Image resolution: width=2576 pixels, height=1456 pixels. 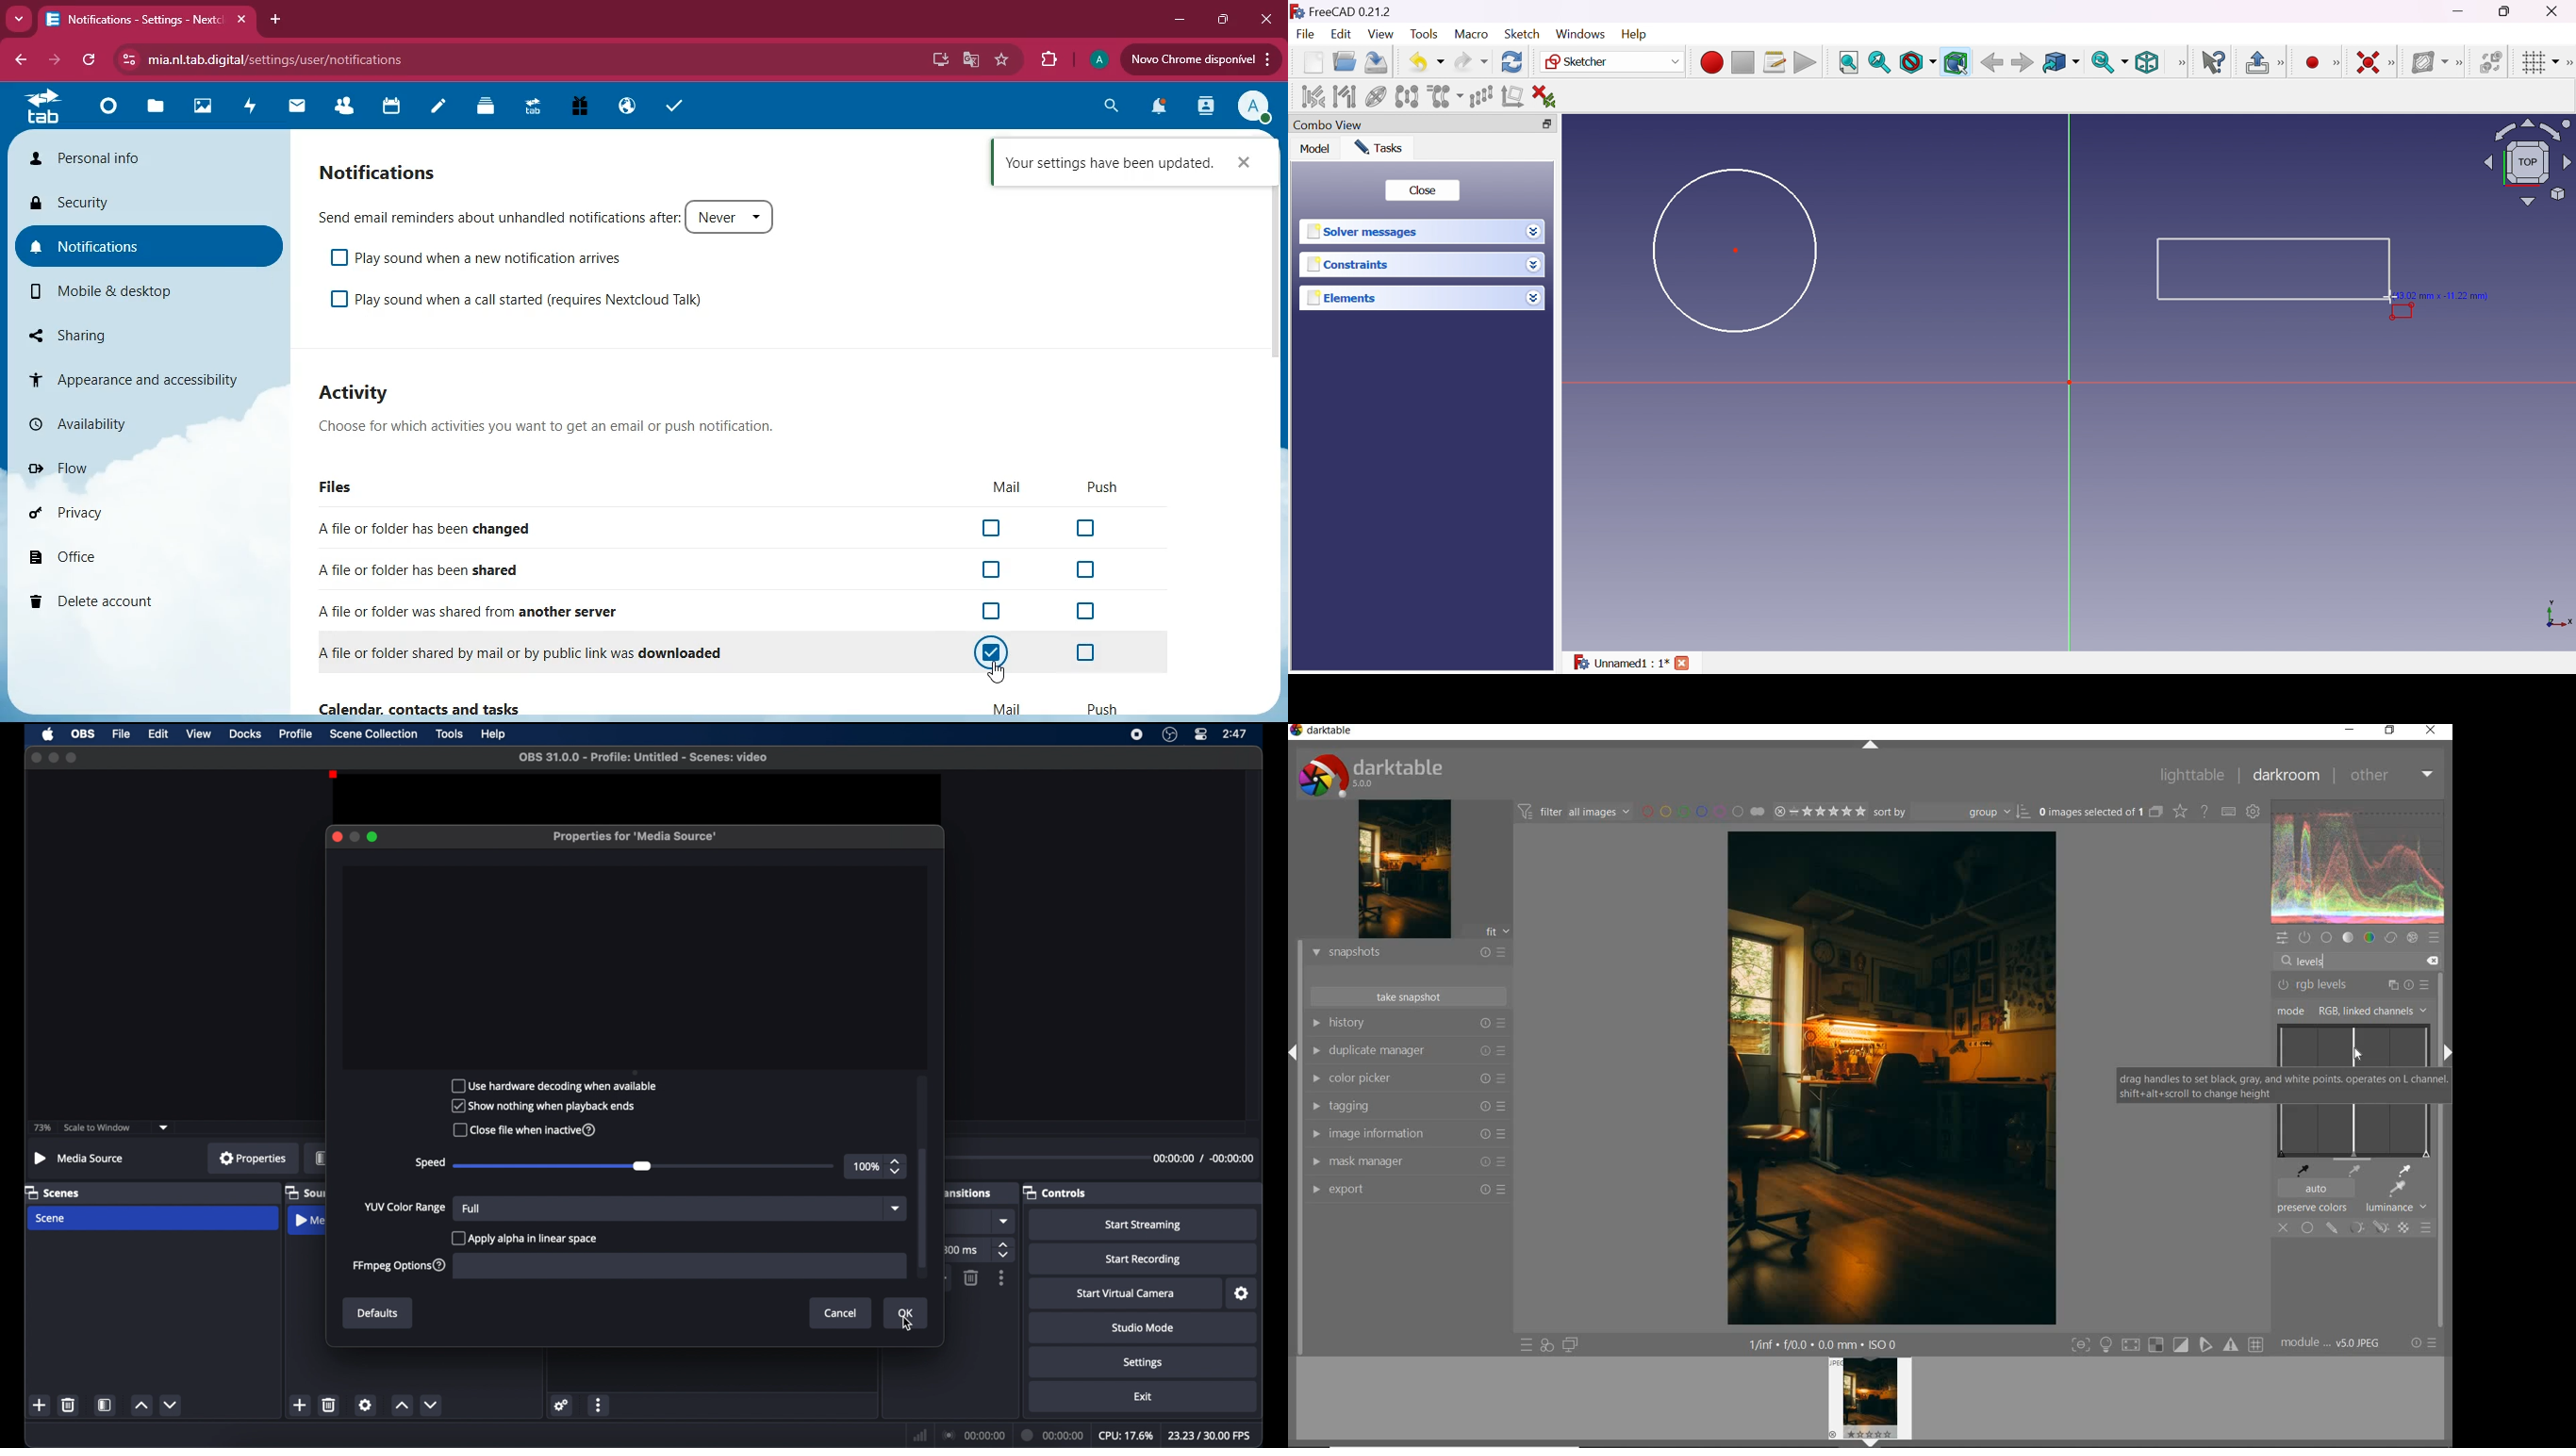 I want to click on off, so click(x=2284, y=1227).